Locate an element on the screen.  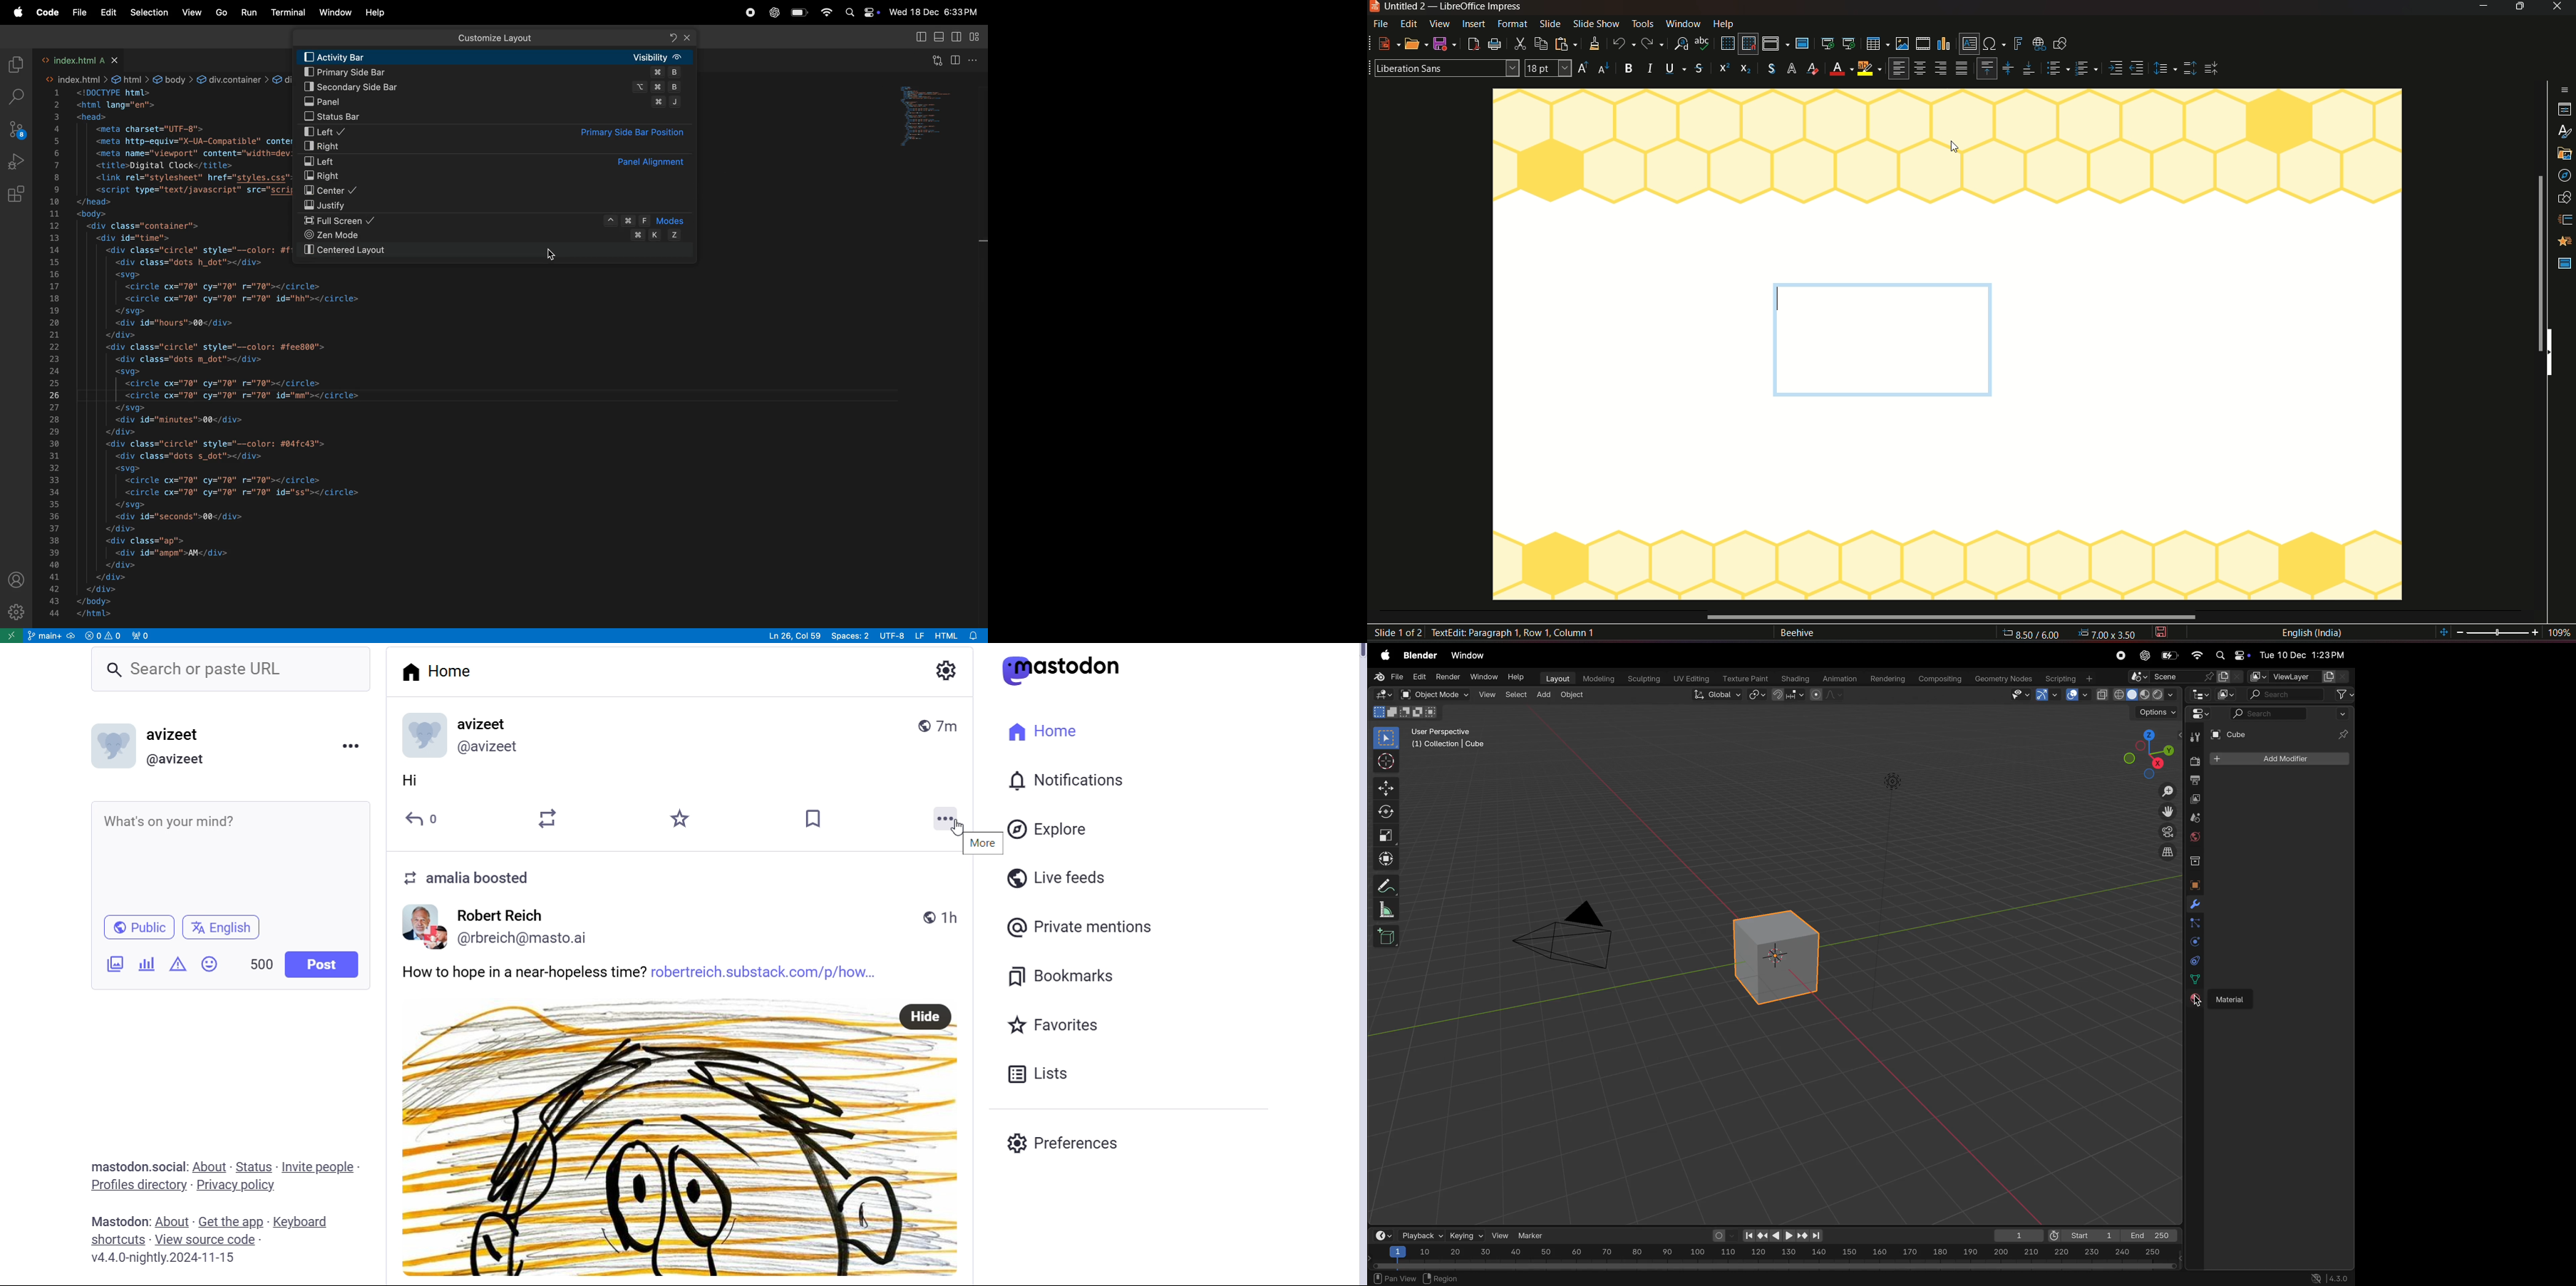
run  is located at coordinates (247, 13).